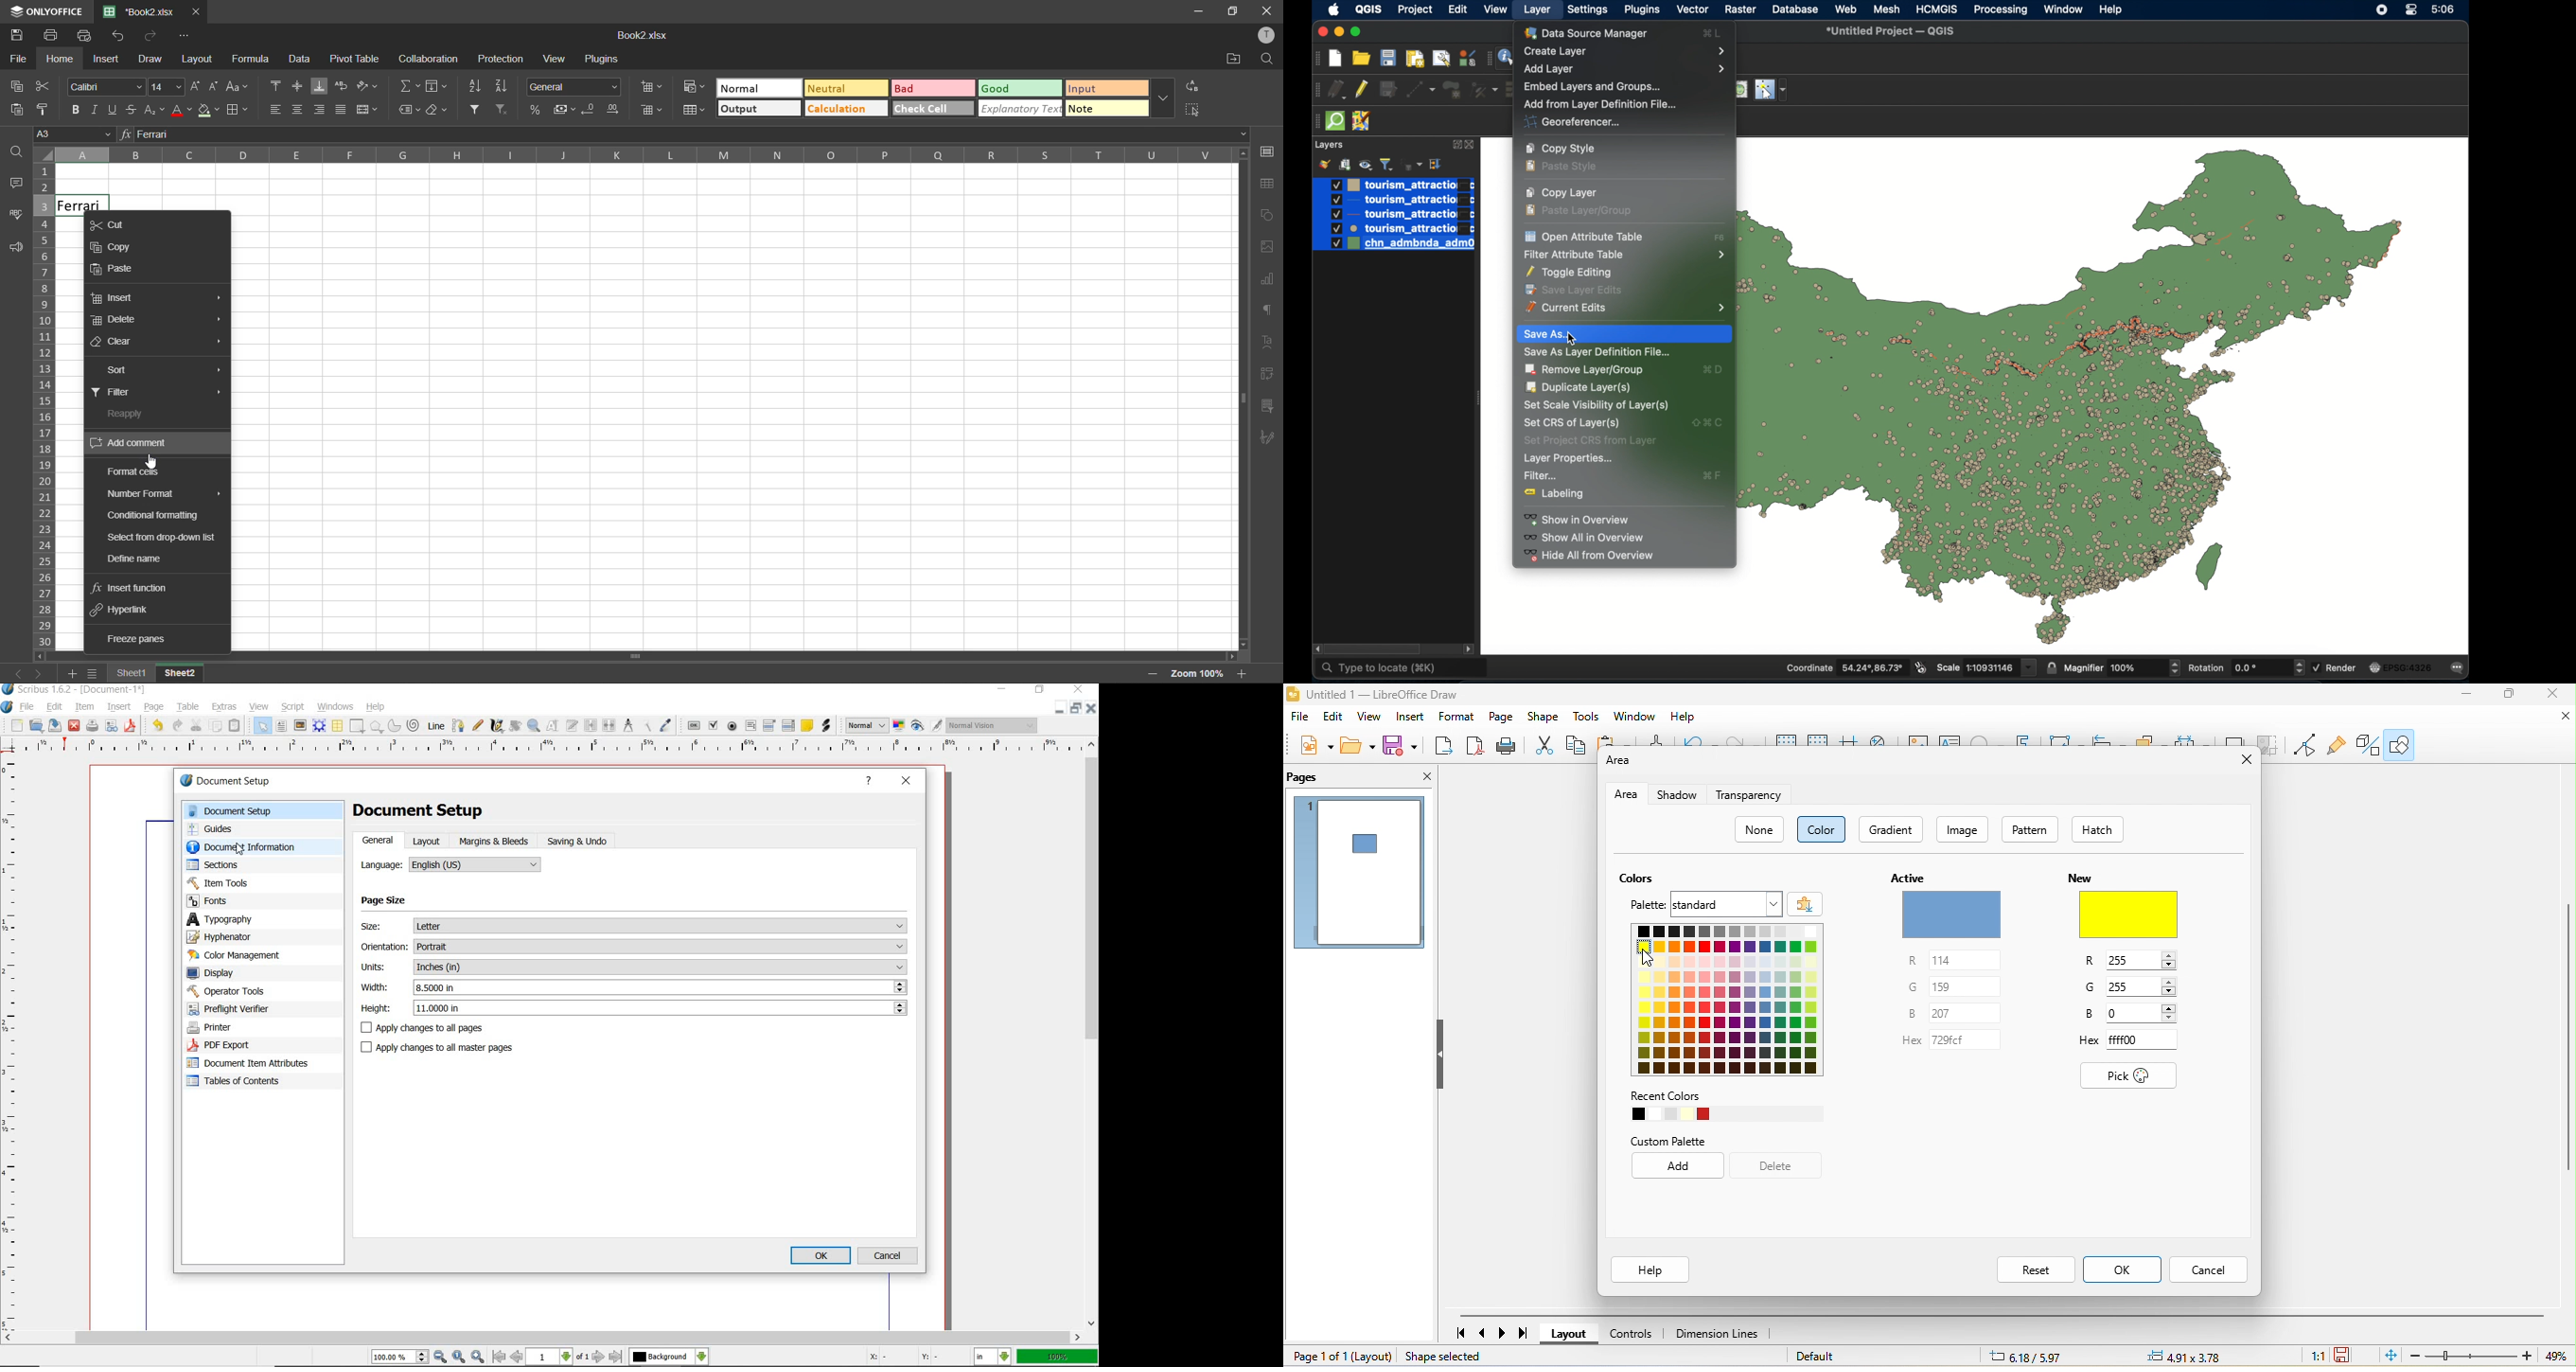 Image resolution: width=2576 pixels, height=1372 pixels. I want to click on georeferencer, so click(1574, 123).